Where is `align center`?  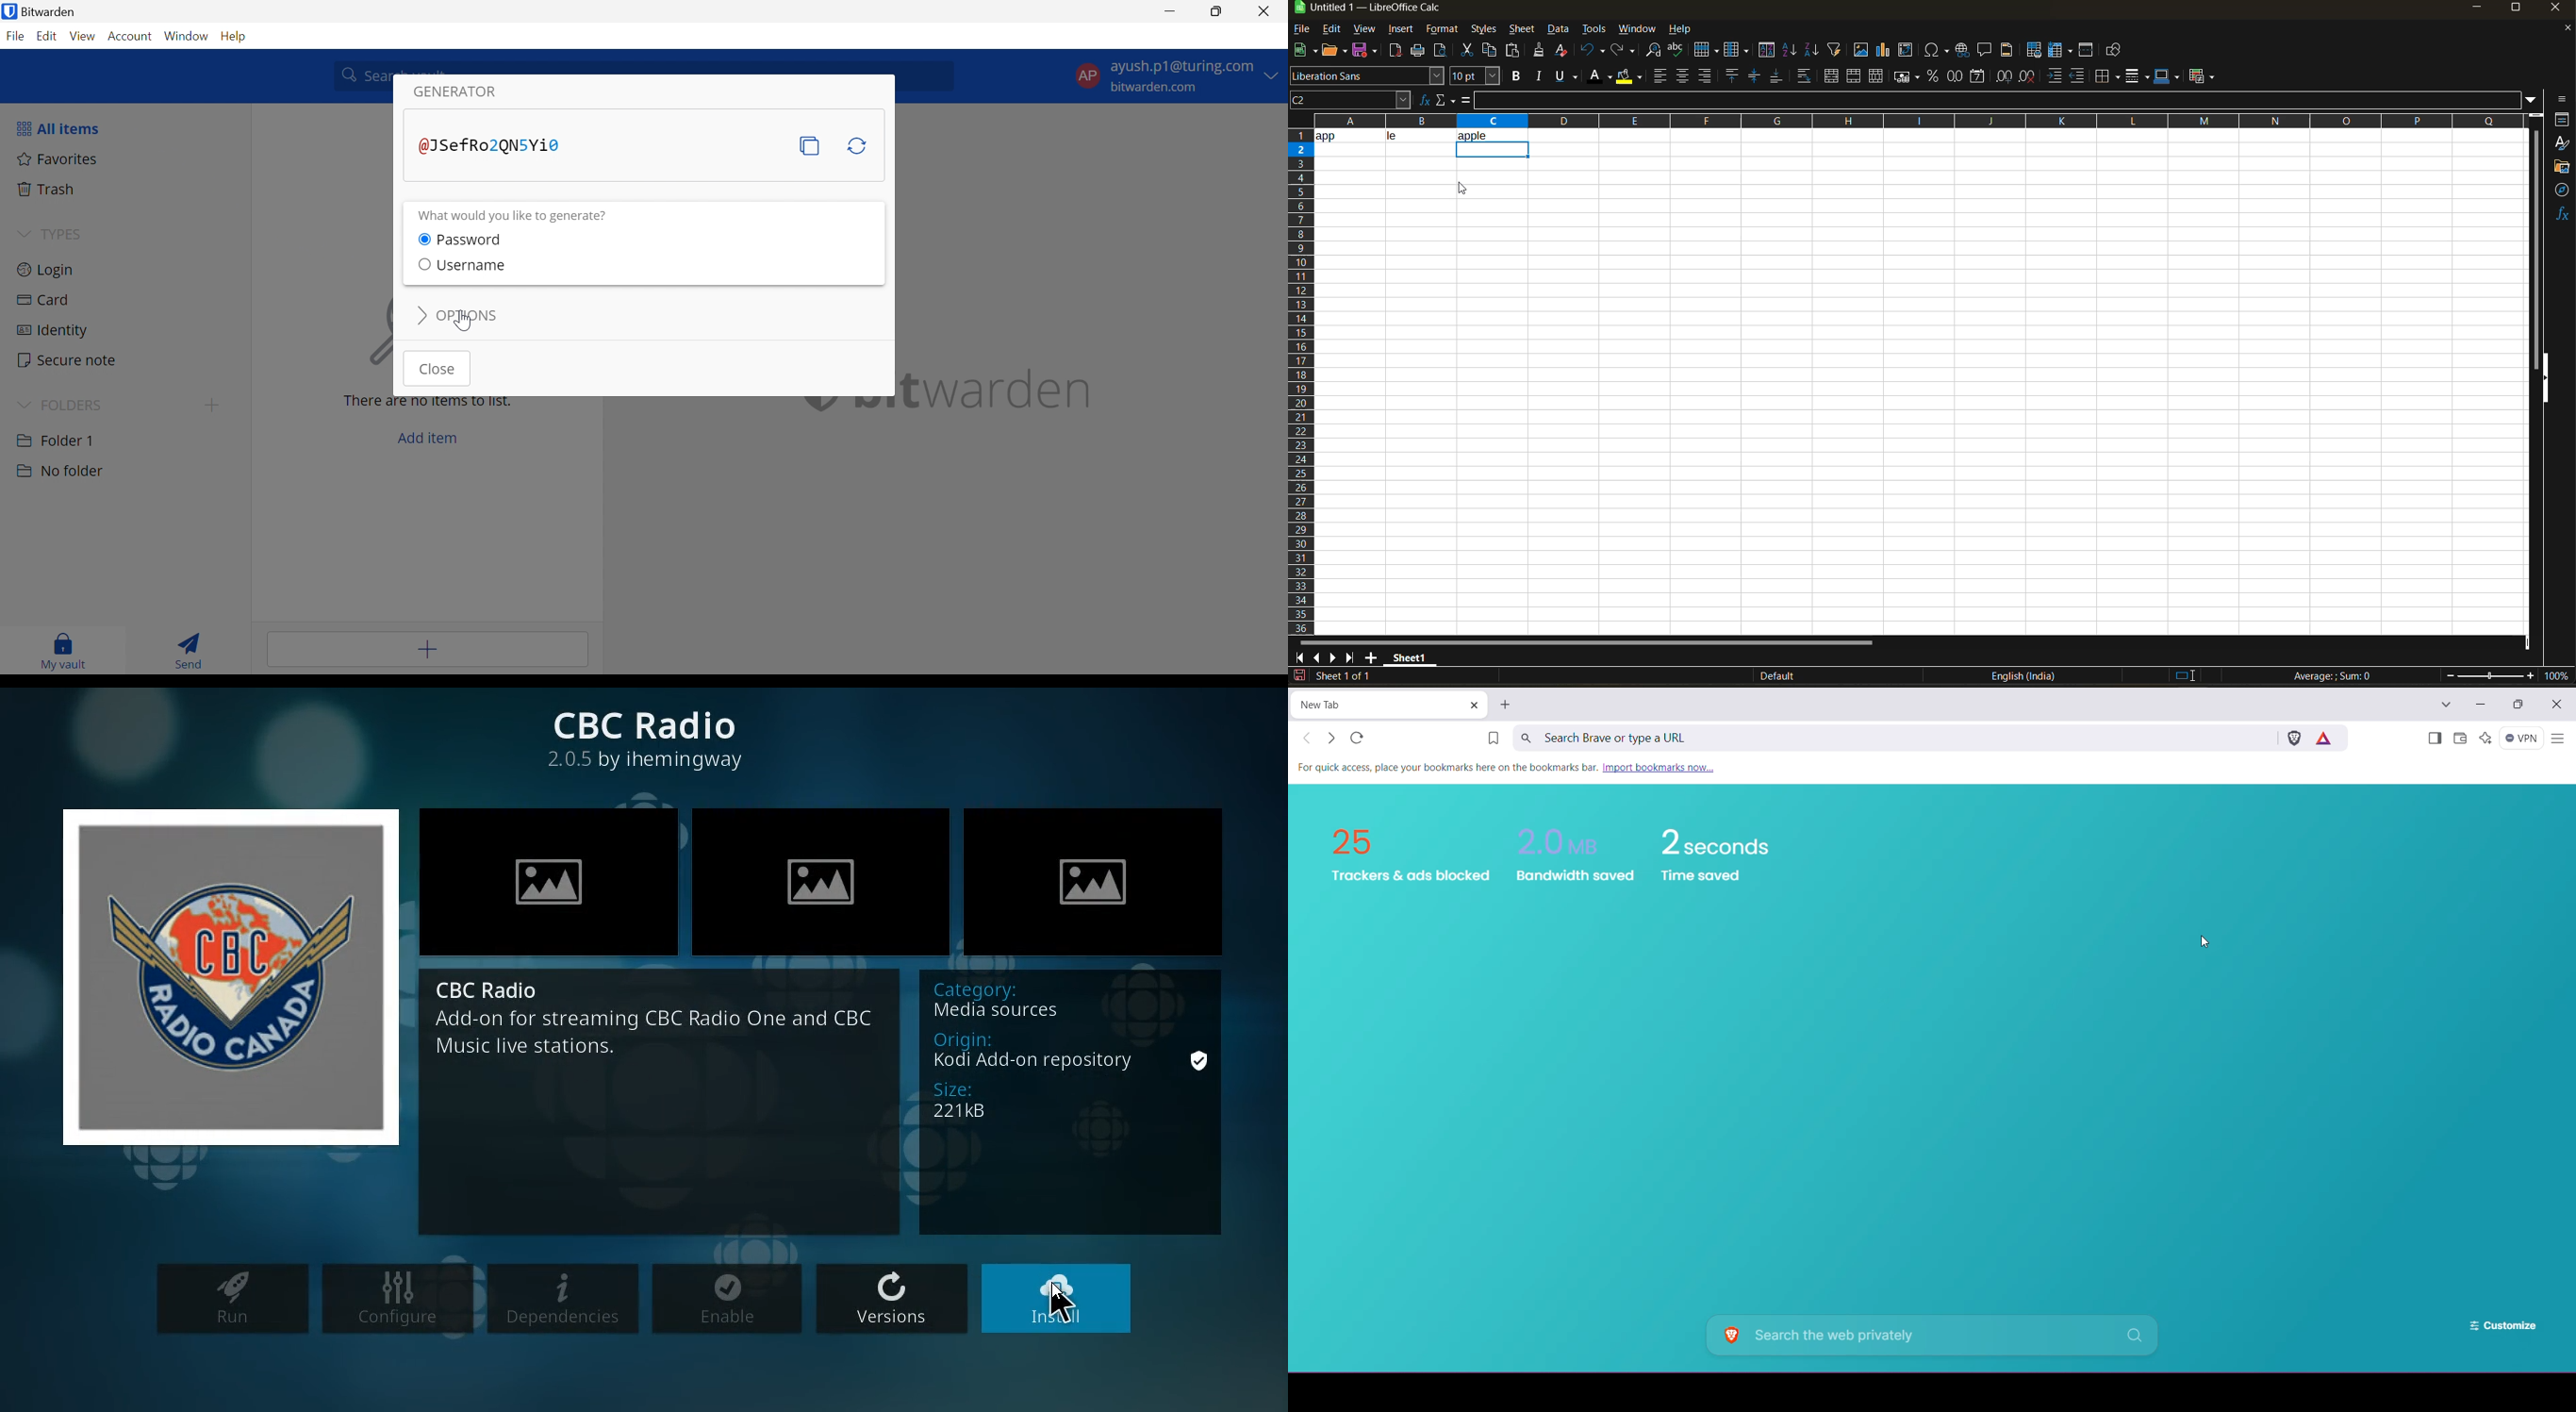
align center is located at coordinates (1682, 76).